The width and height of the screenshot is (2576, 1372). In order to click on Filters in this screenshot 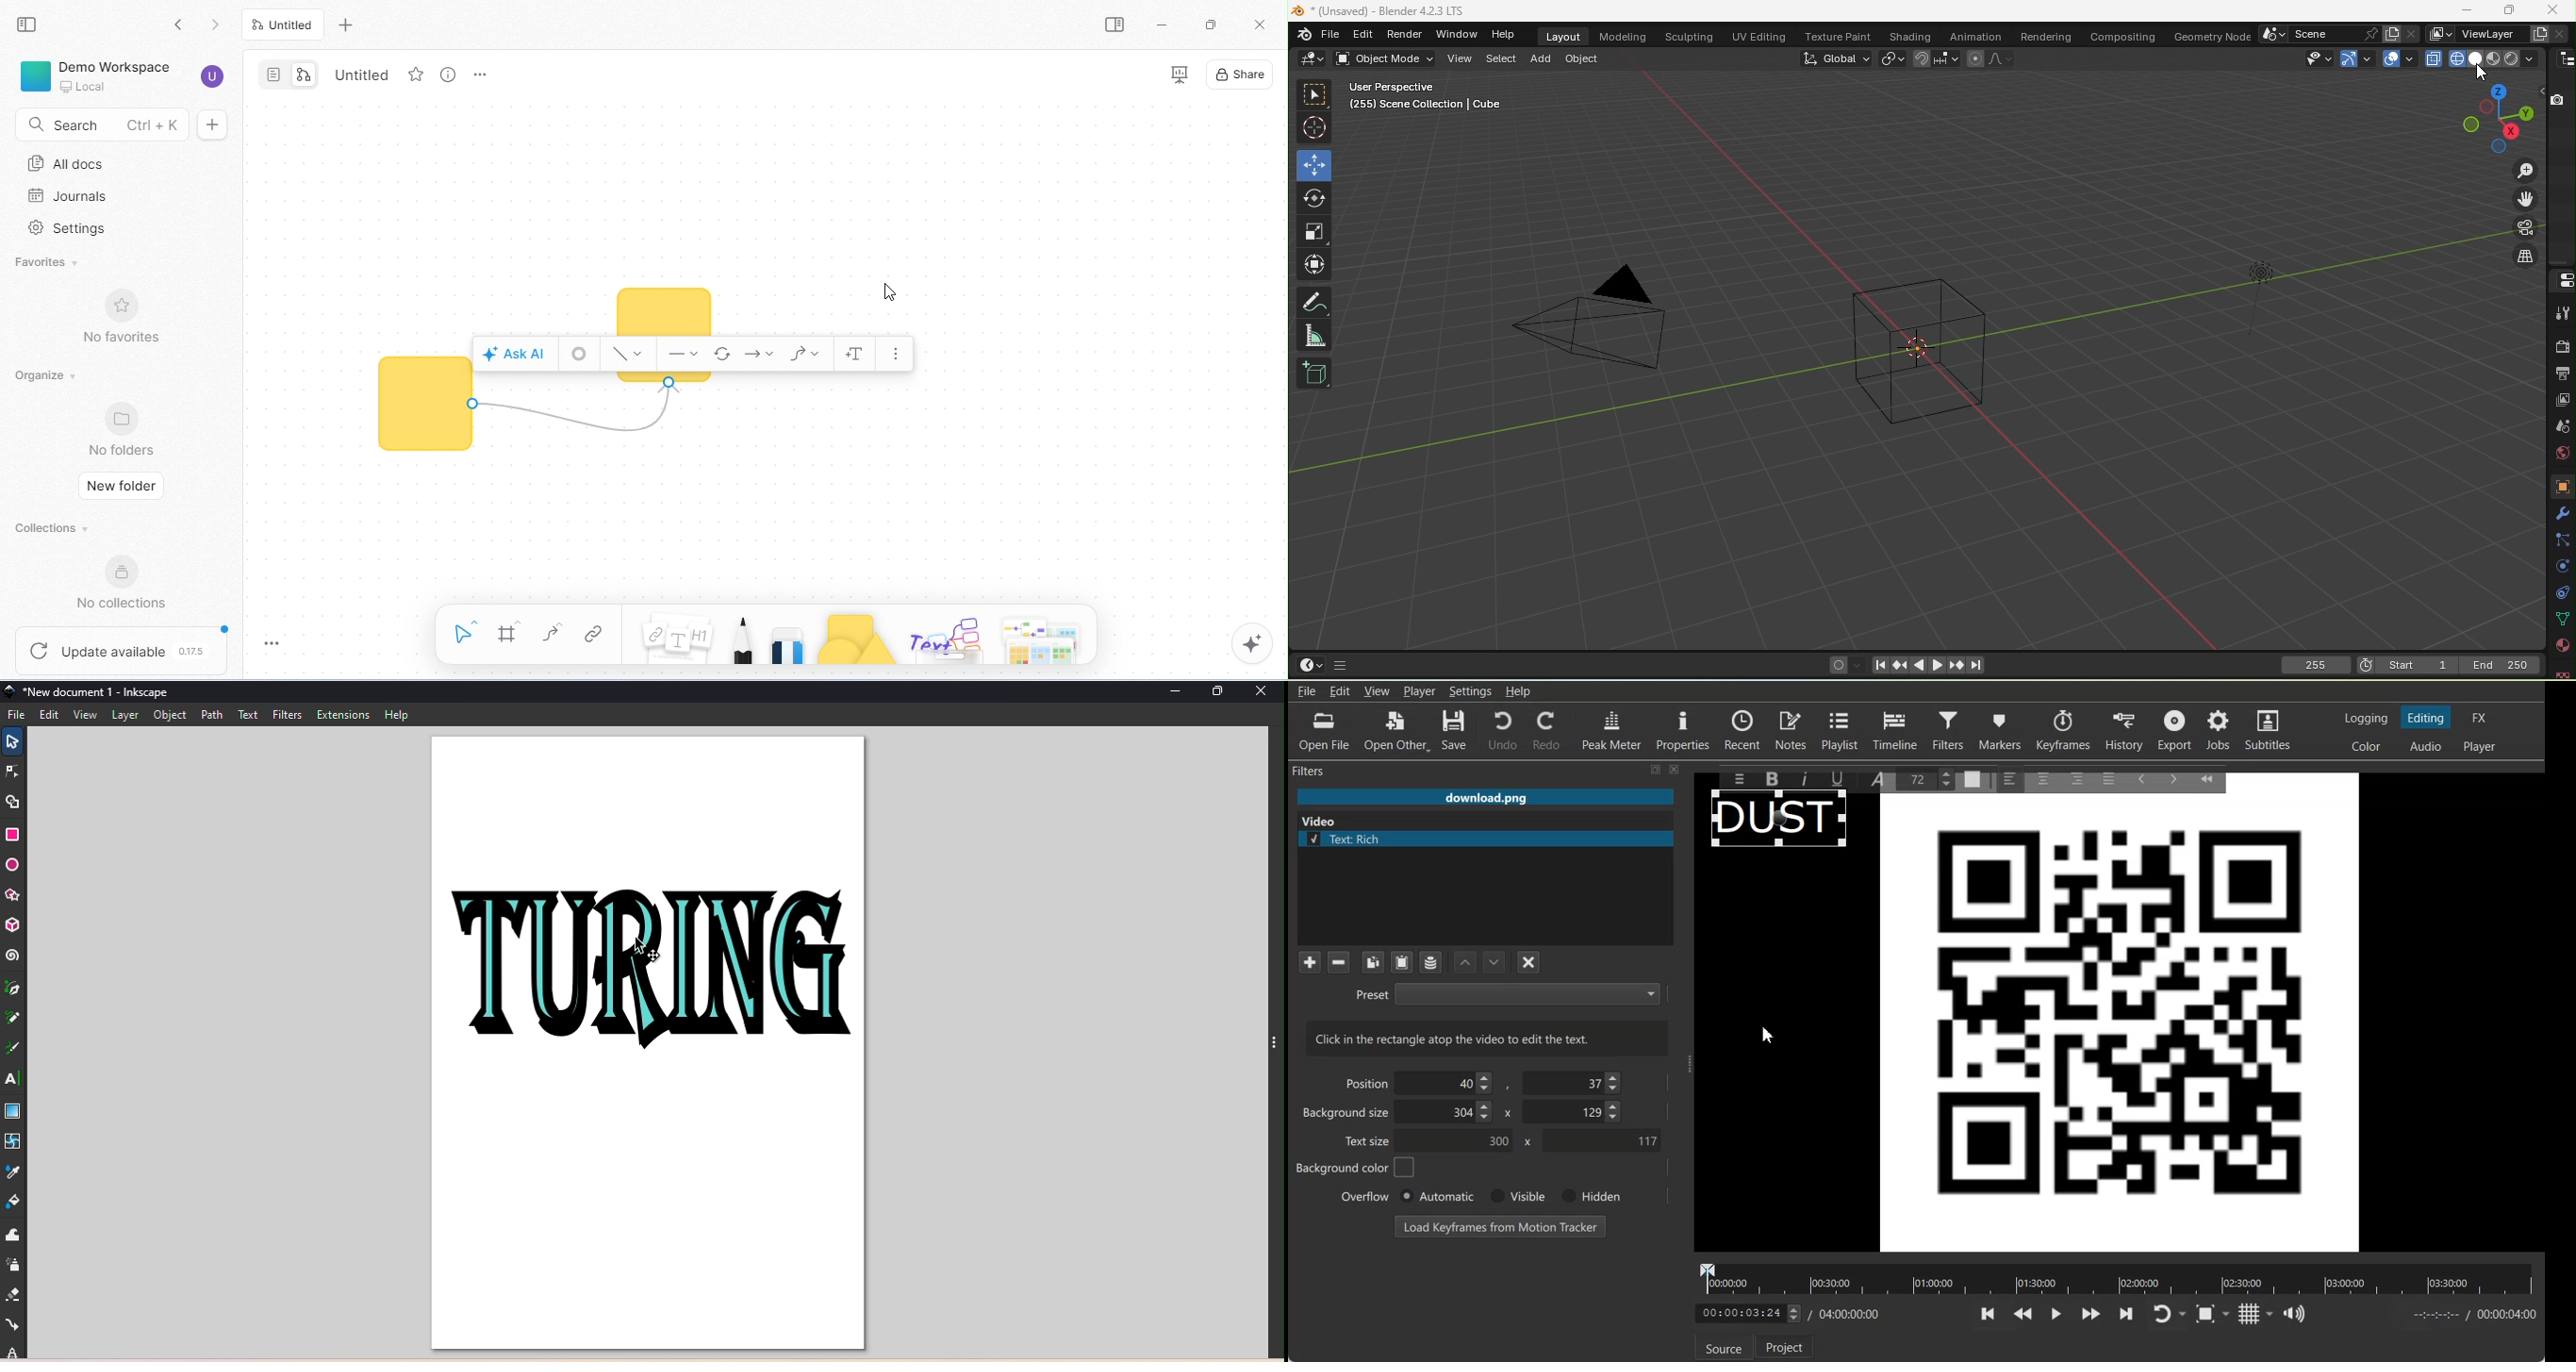, I will do `click(1951, 729)`.